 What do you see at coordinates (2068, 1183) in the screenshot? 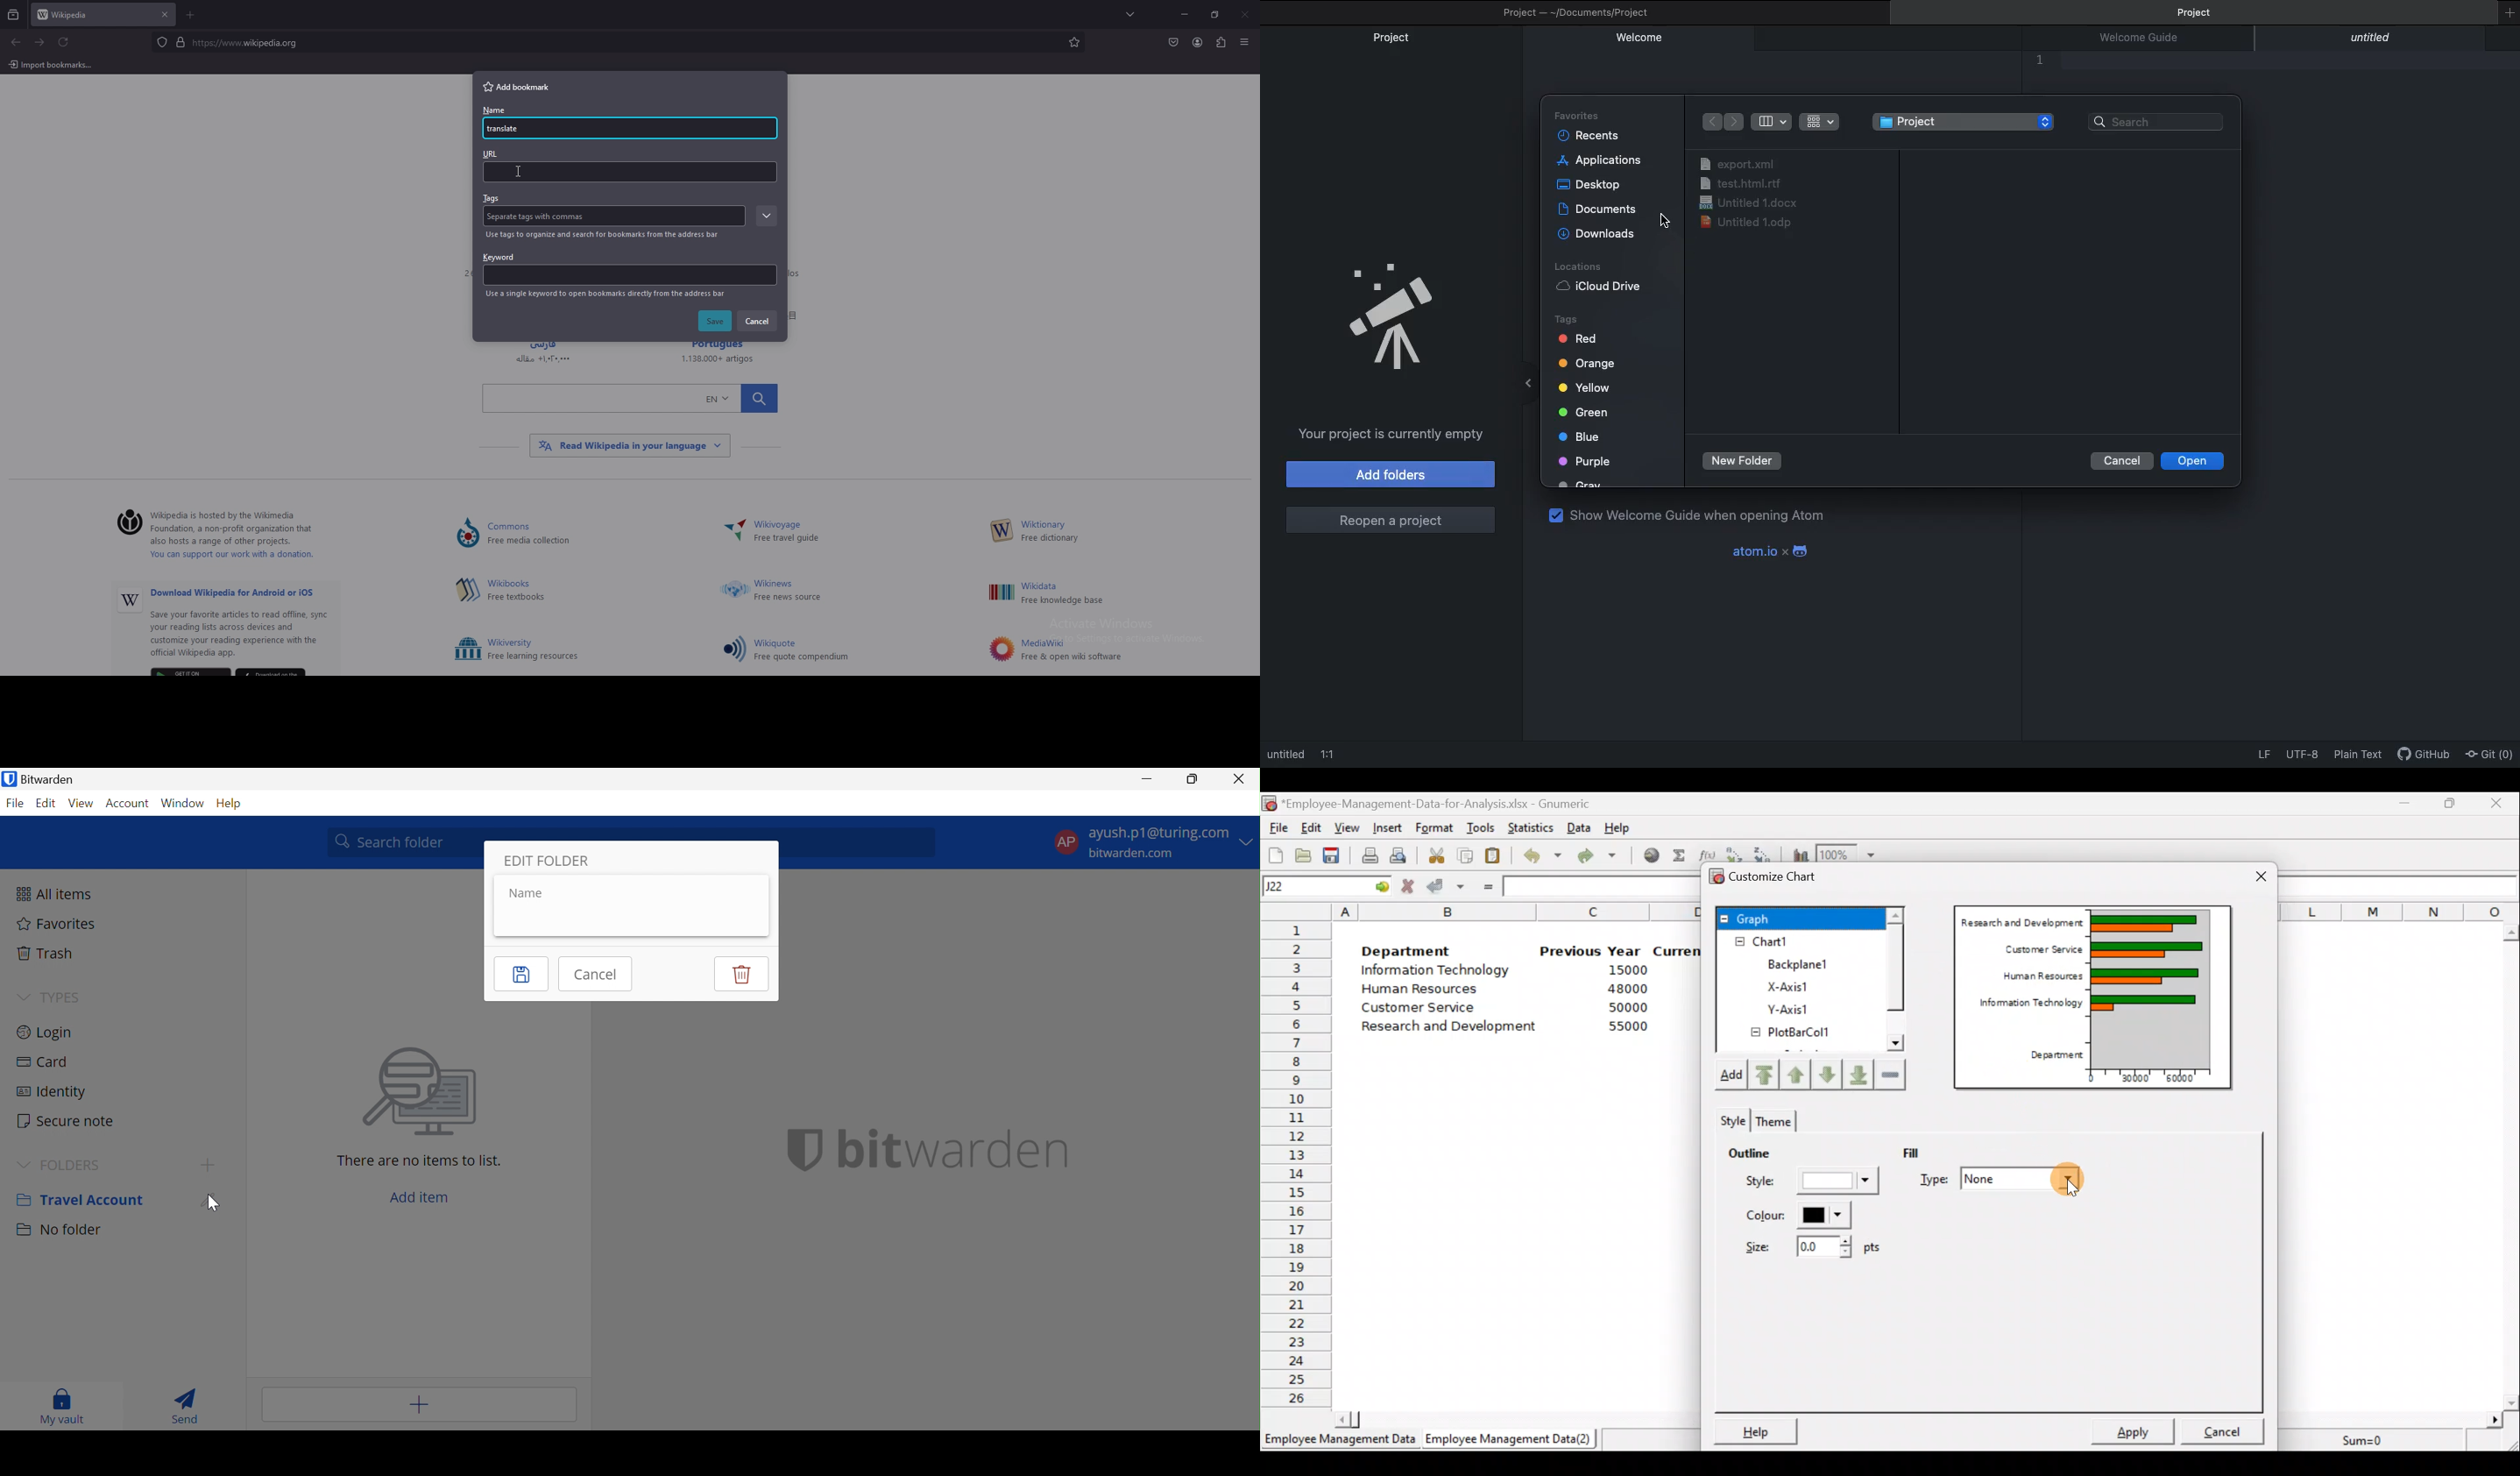
I see `Cursor on type` at bounding box center [2068, 1183].